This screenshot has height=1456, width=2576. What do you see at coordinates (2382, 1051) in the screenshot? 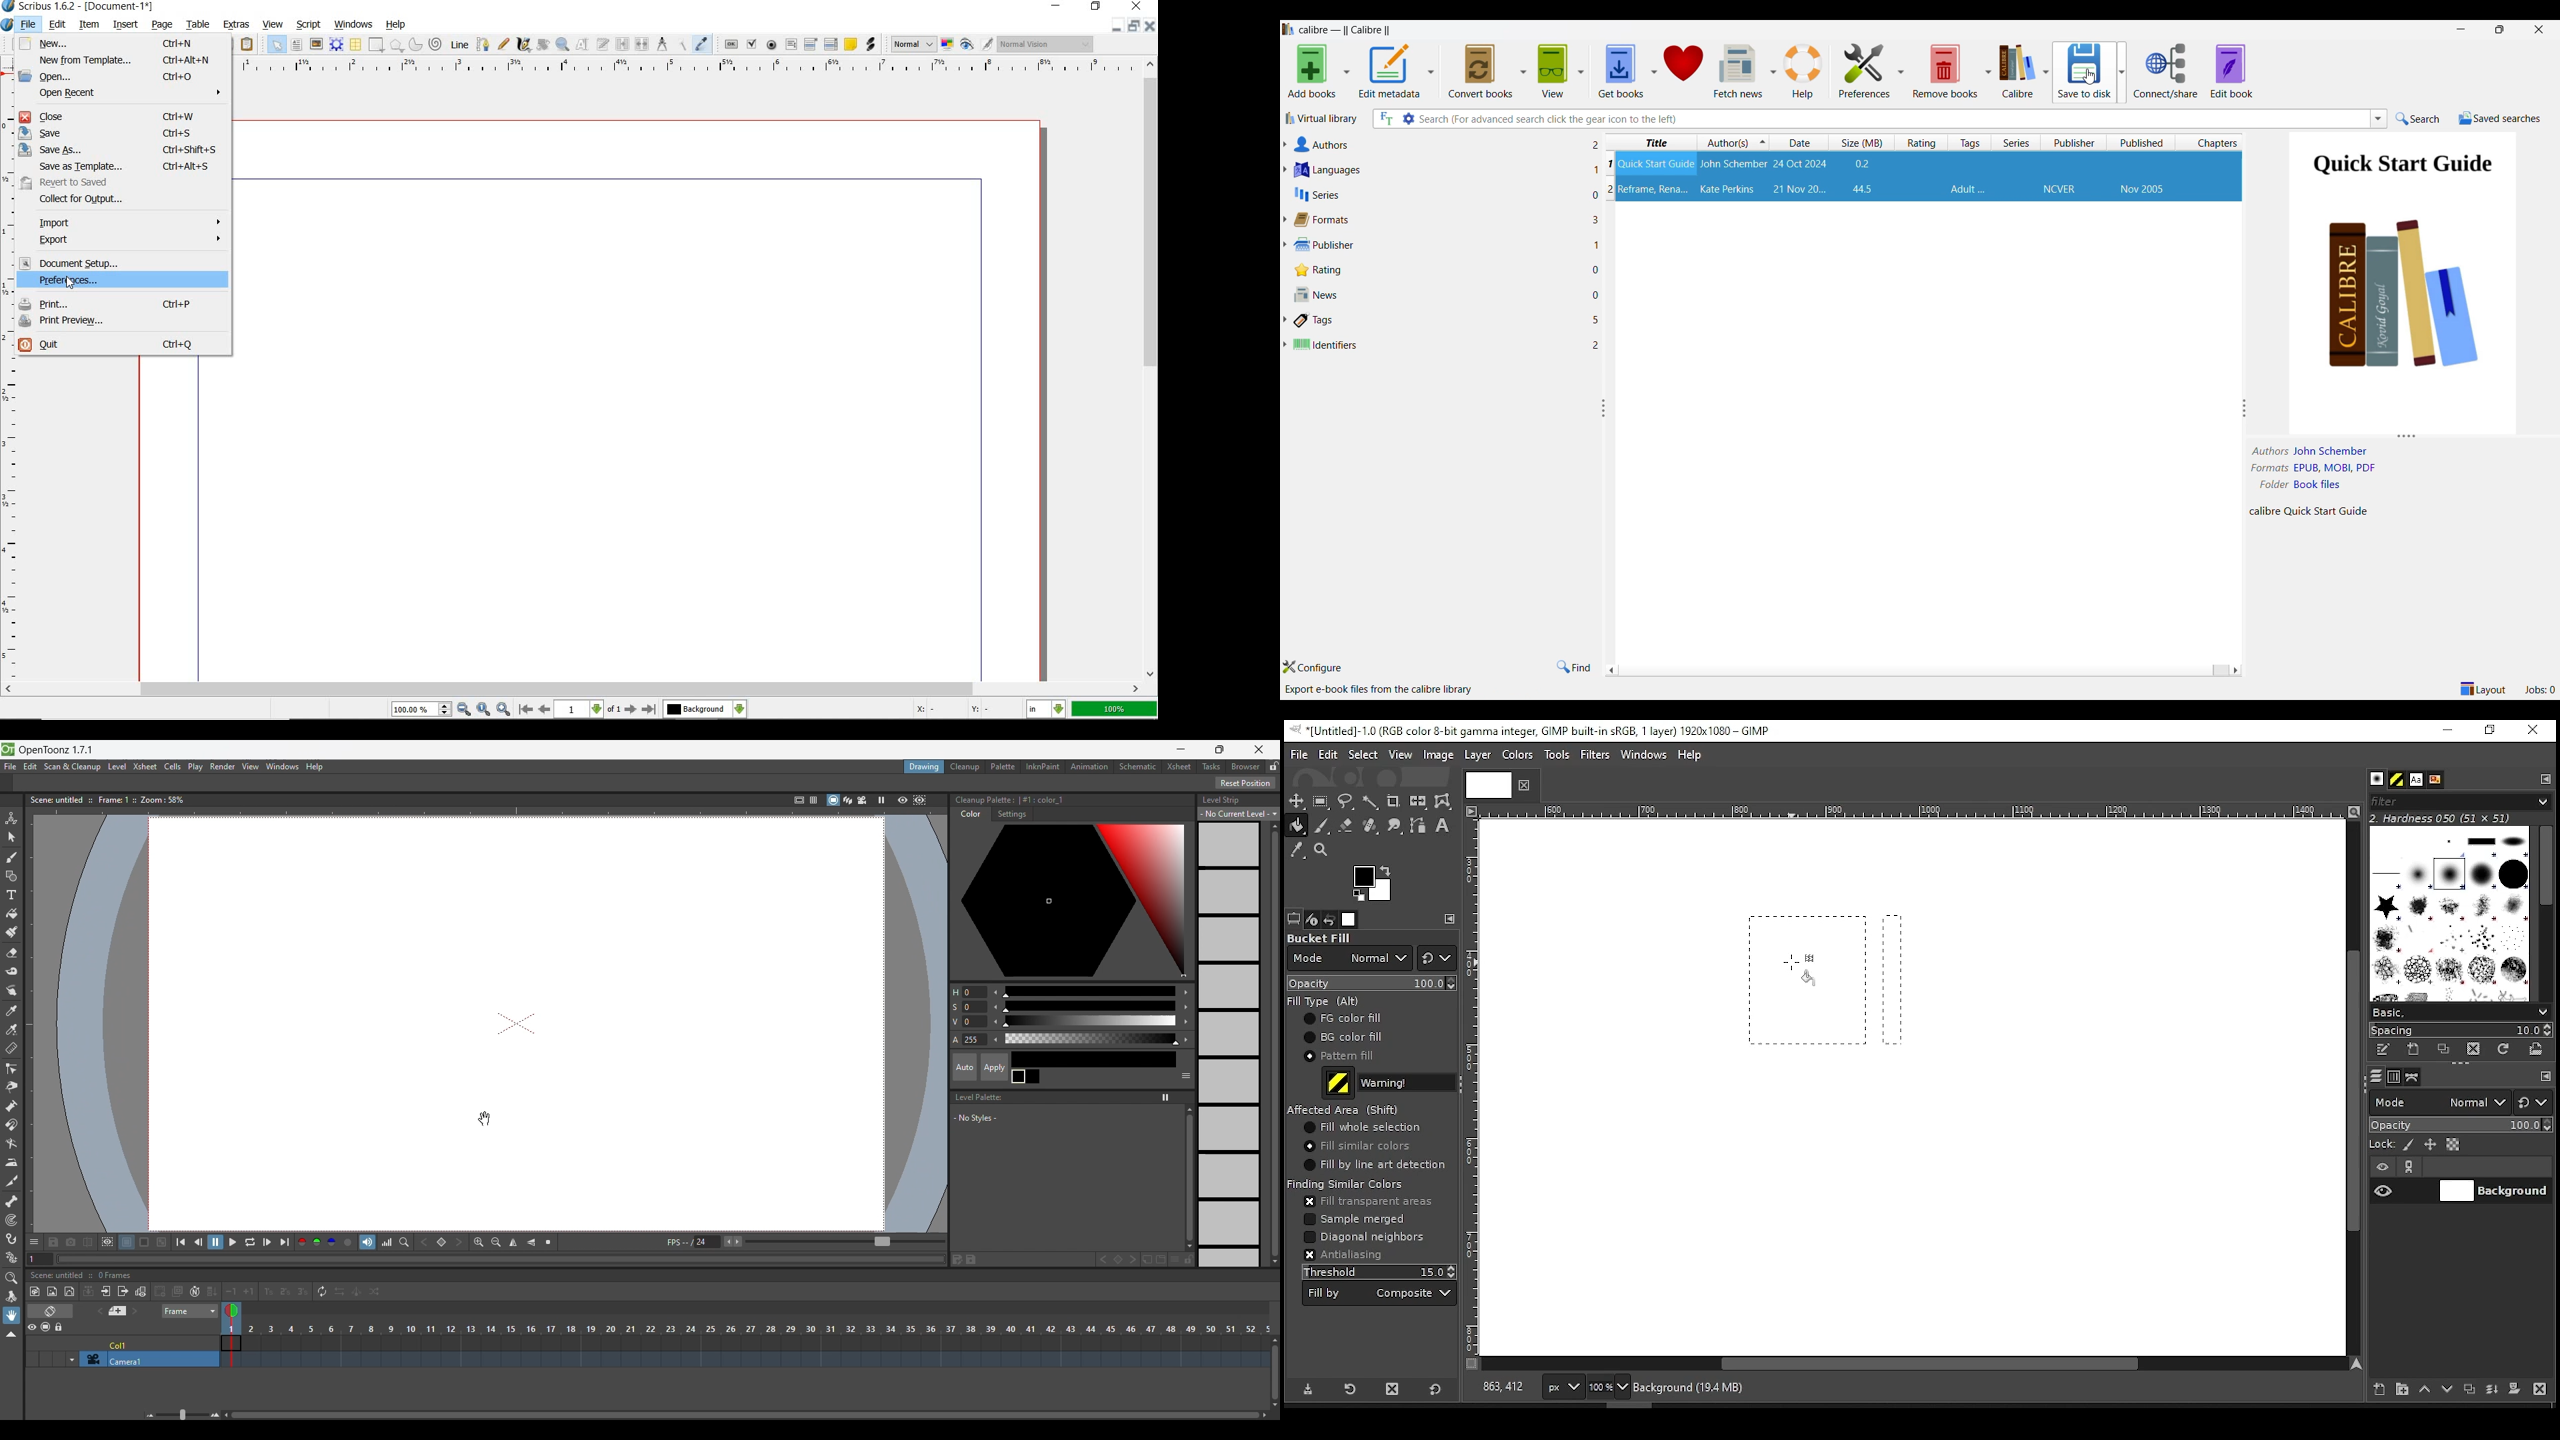
I see `edit this brush` at bounding box center [2382, 1051].